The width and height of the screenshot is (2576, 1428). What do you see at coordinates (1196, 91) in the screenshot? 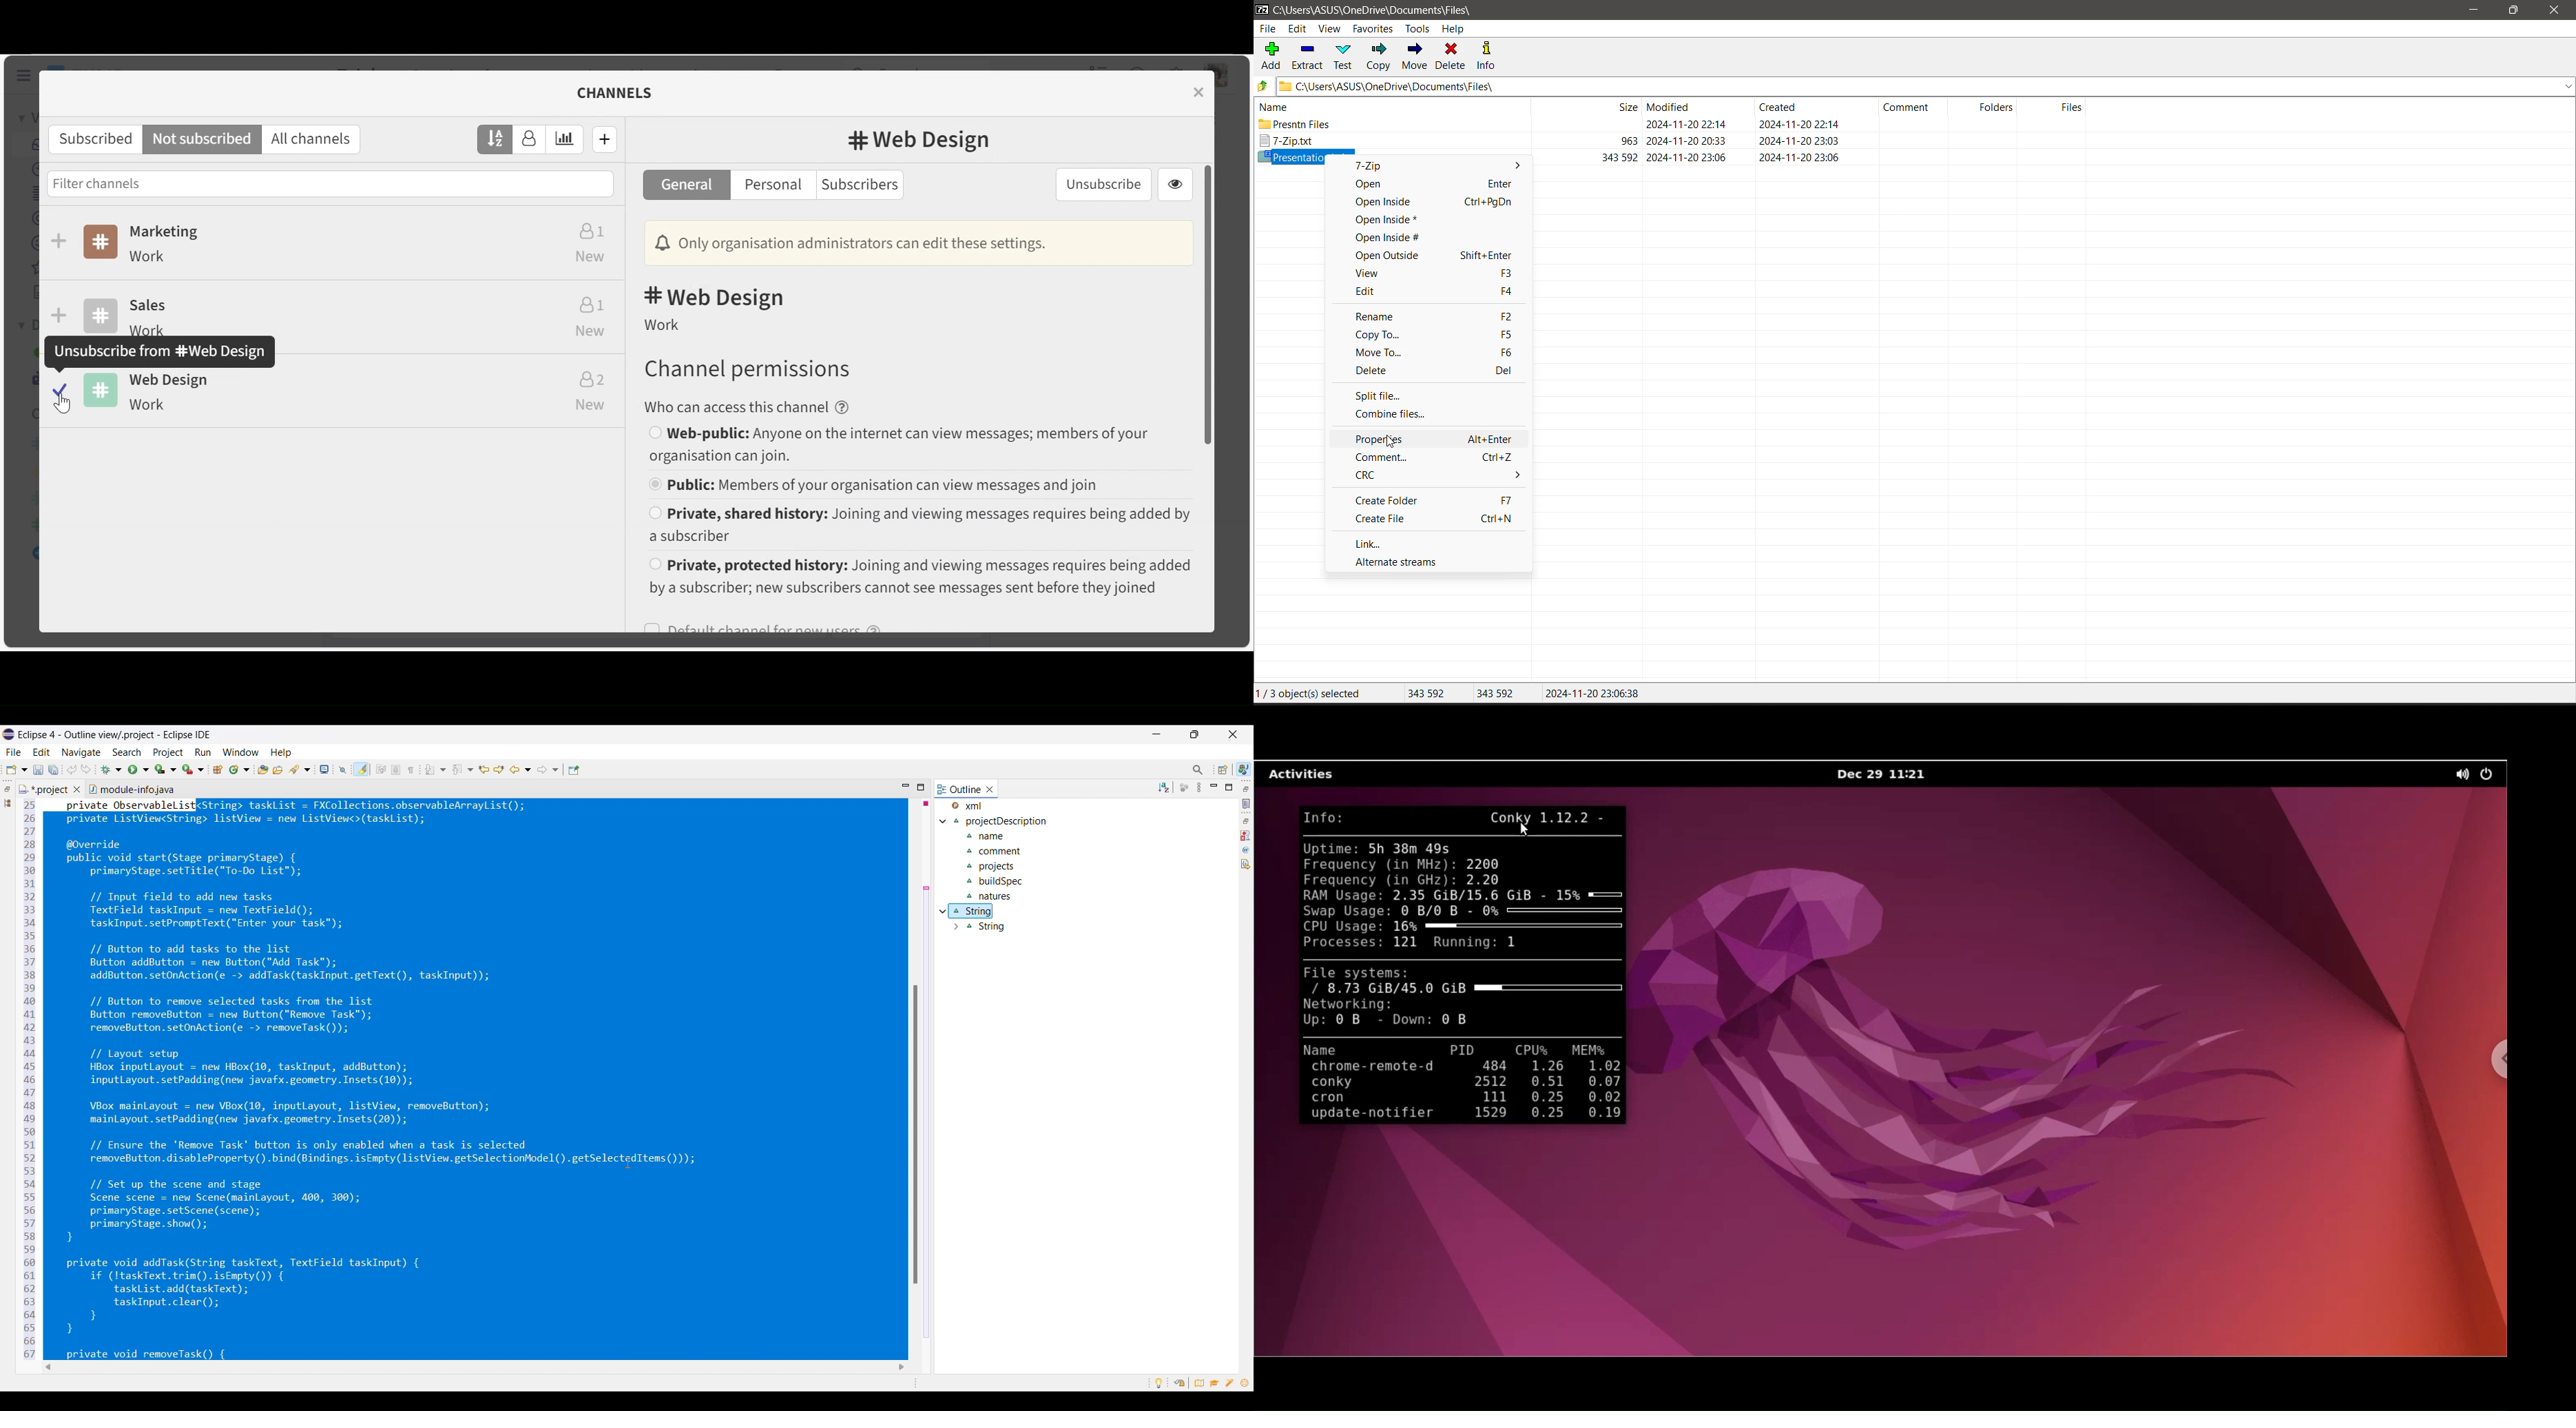
I see `Close` at bounding box center [1196, 91].